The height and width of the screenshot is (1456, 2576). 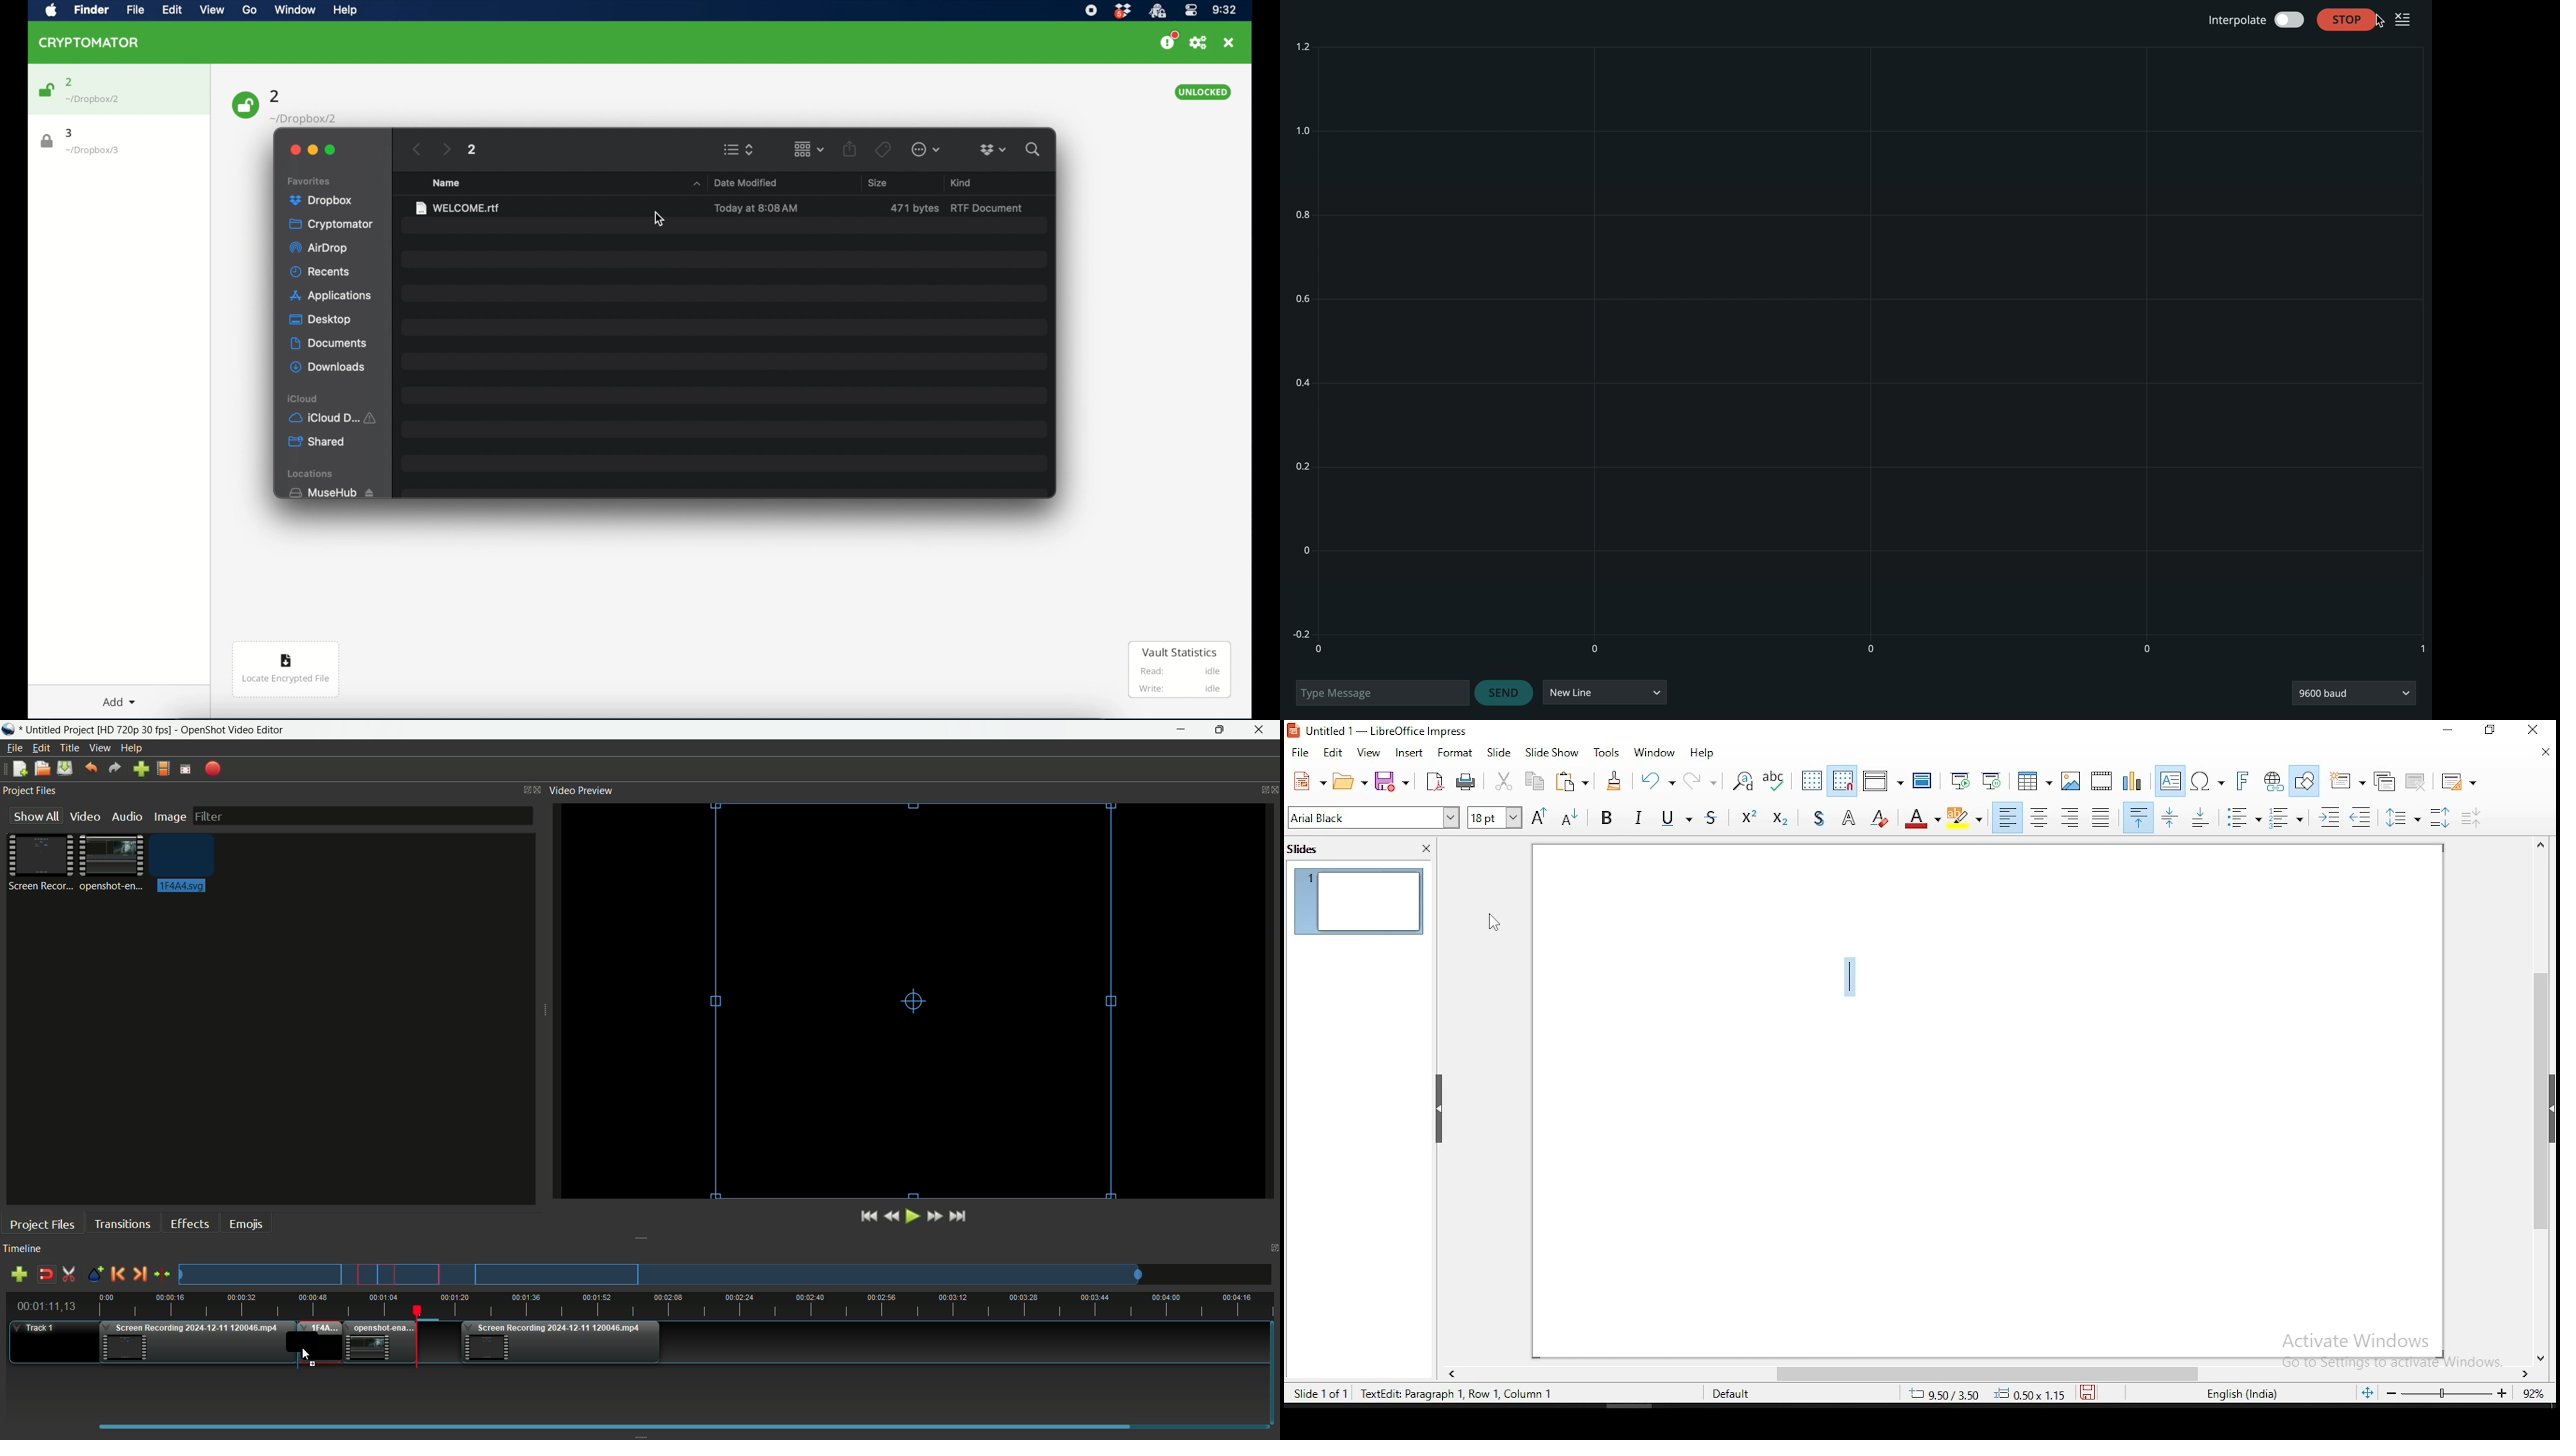 I want to click on Image, so click(x=169, y=818).